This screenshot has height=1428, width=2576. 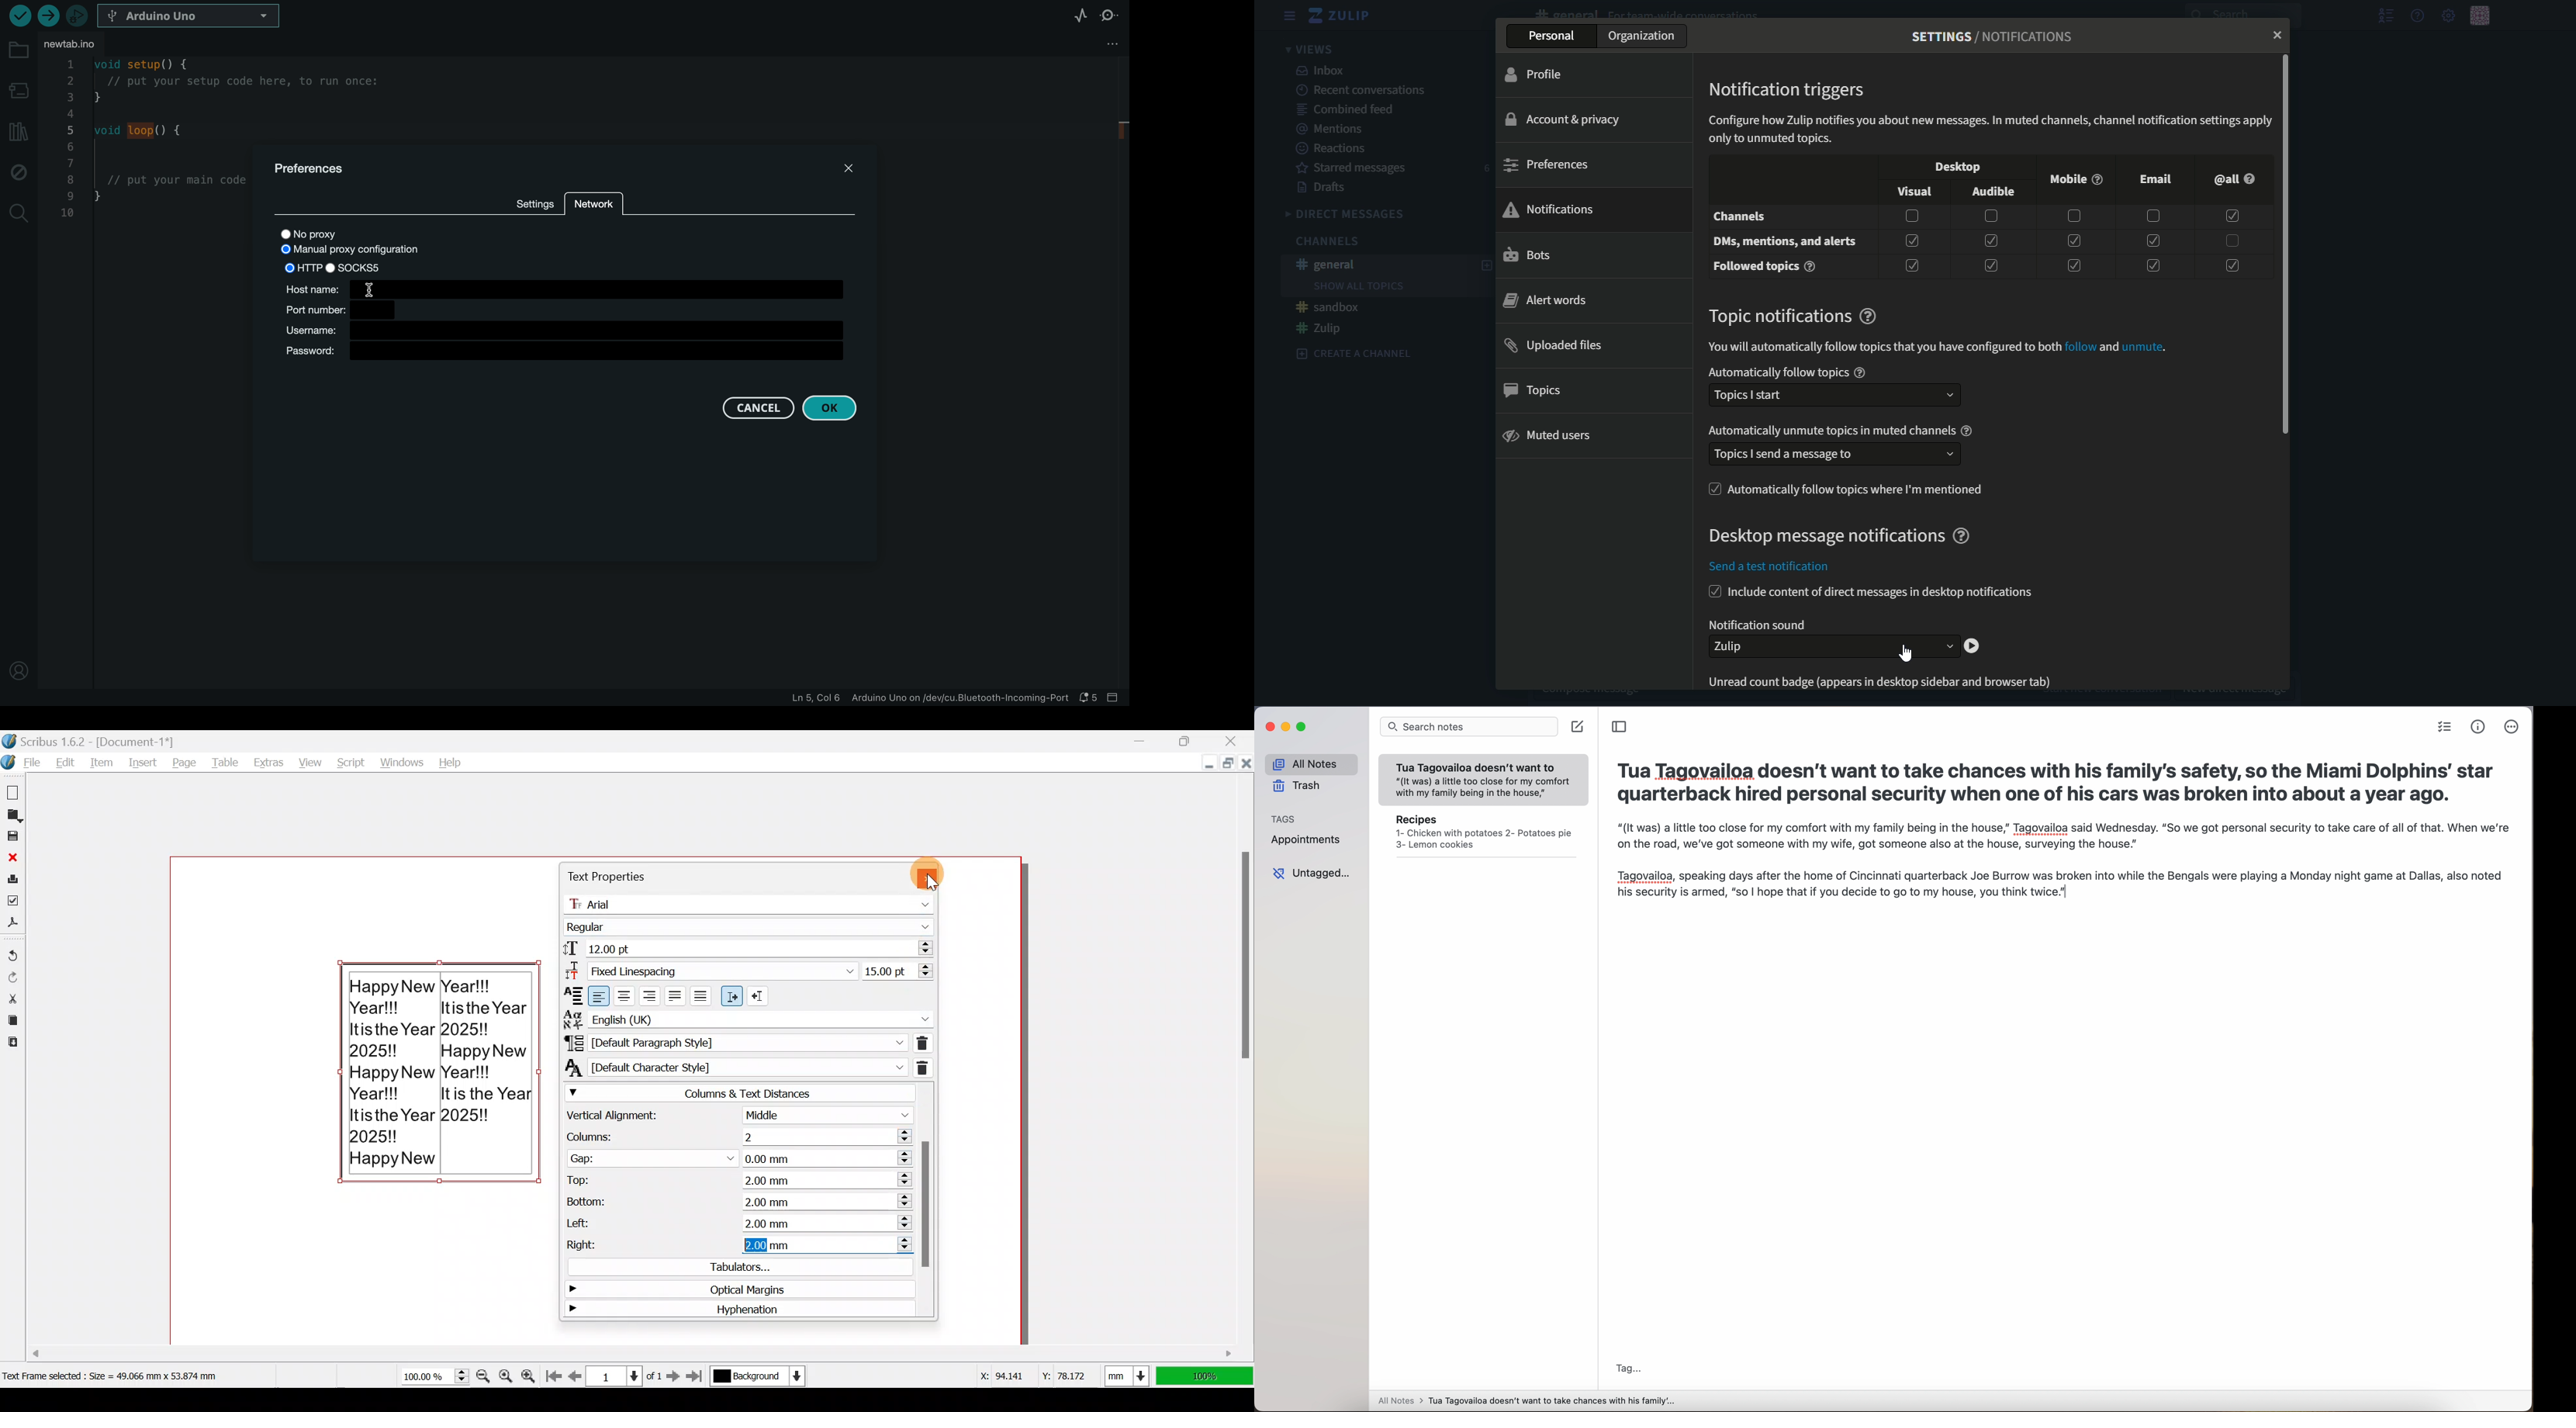 What do you see at coordinates (1619, 727) in the screenshot?
I see `toggle sidebar` at bounding box center [1619, 727].